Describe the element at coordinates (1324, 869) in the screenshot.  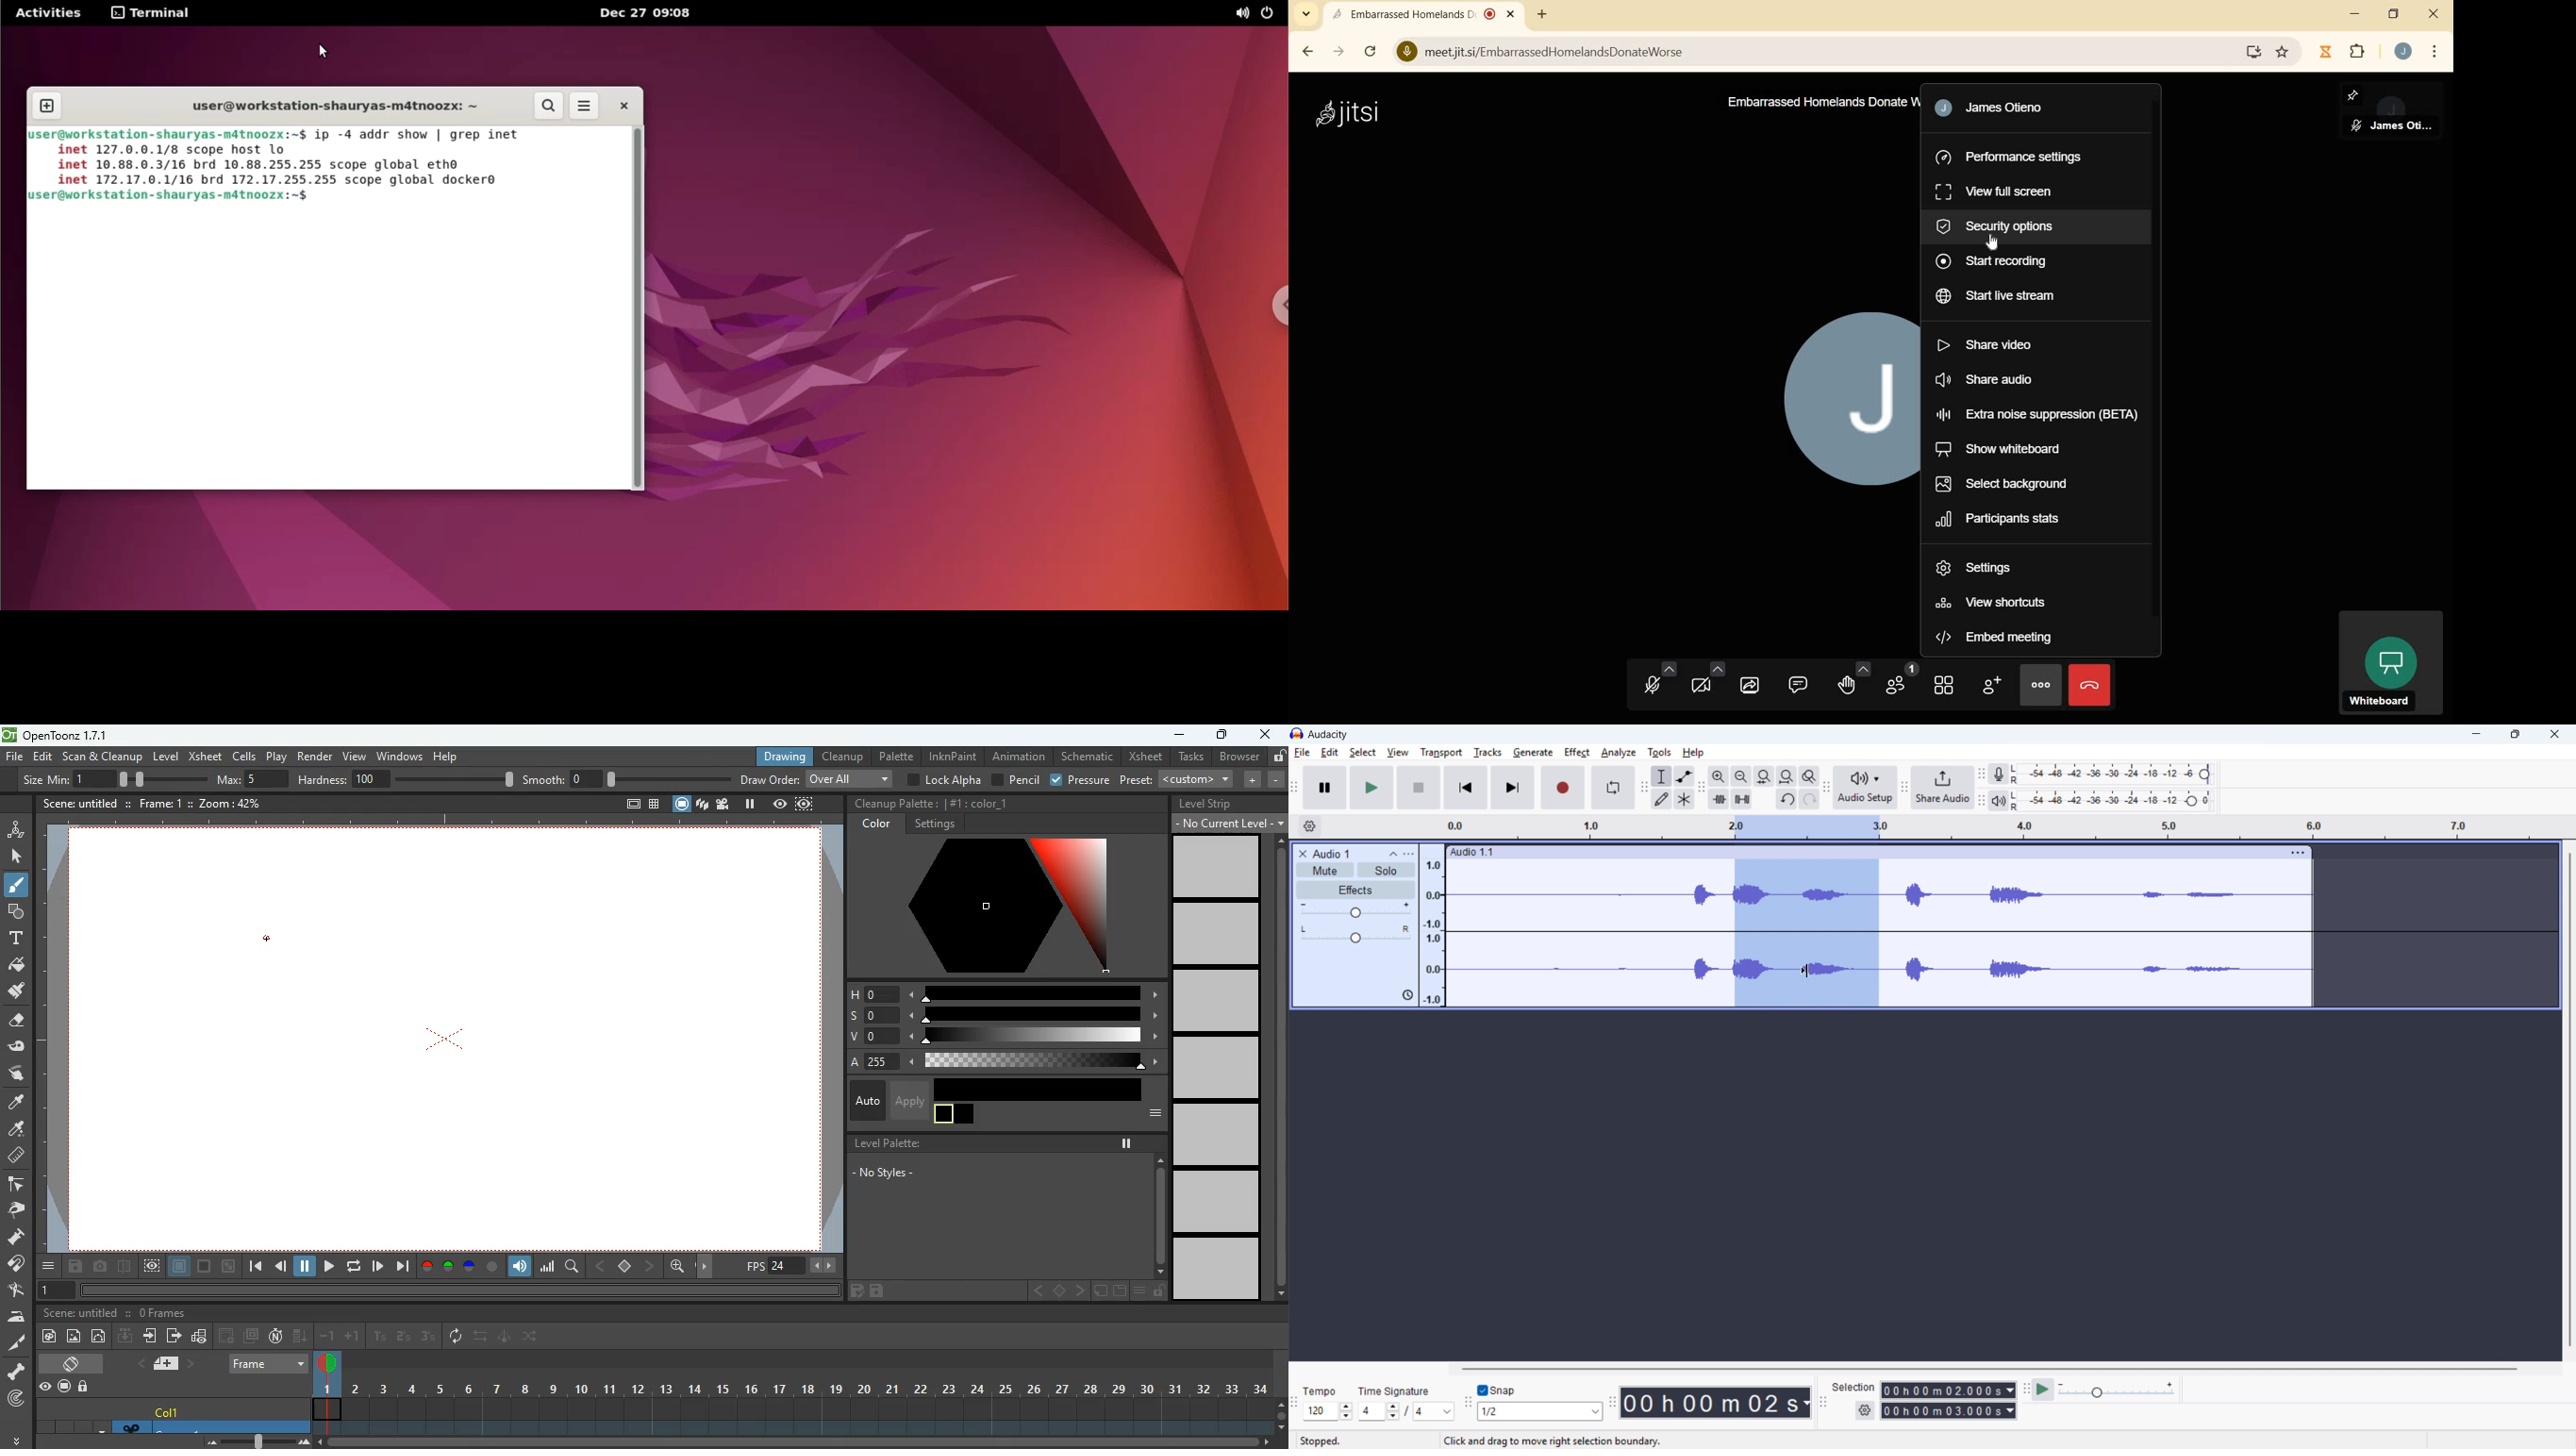
I see `Mute` at that location.